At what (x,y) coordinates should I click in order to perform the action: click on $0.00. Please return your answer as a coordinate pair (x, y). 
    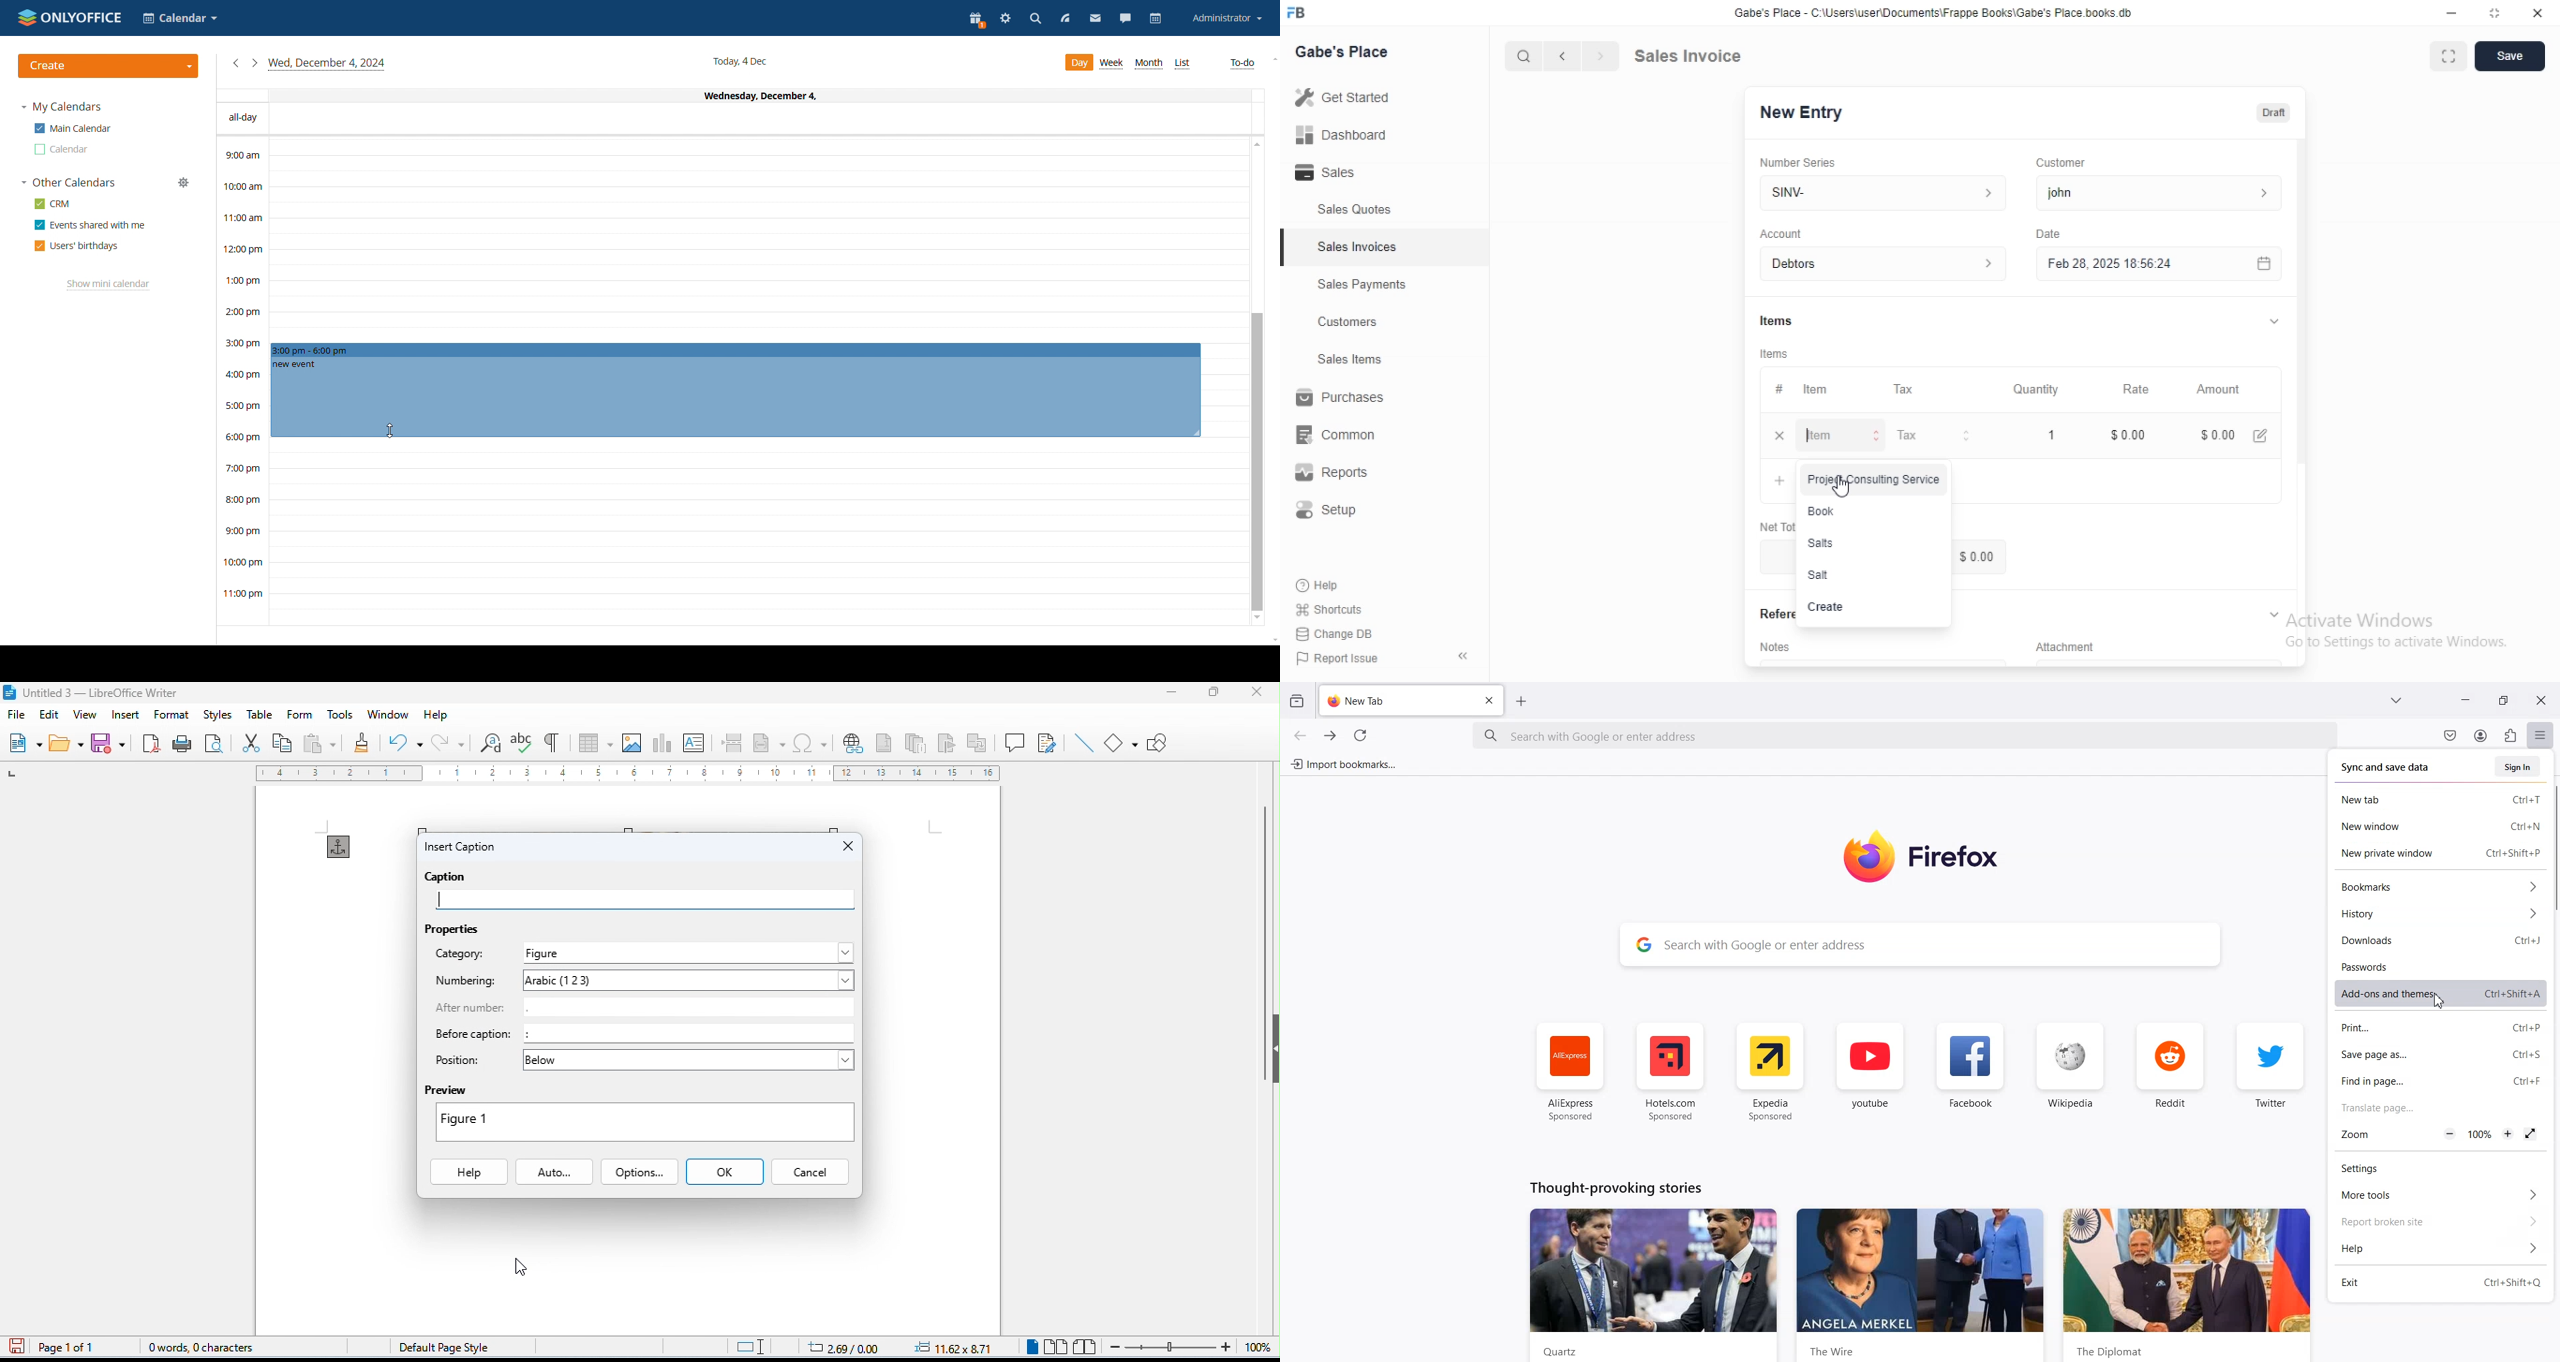
    Looking at the image, I should click on (2215, 436).